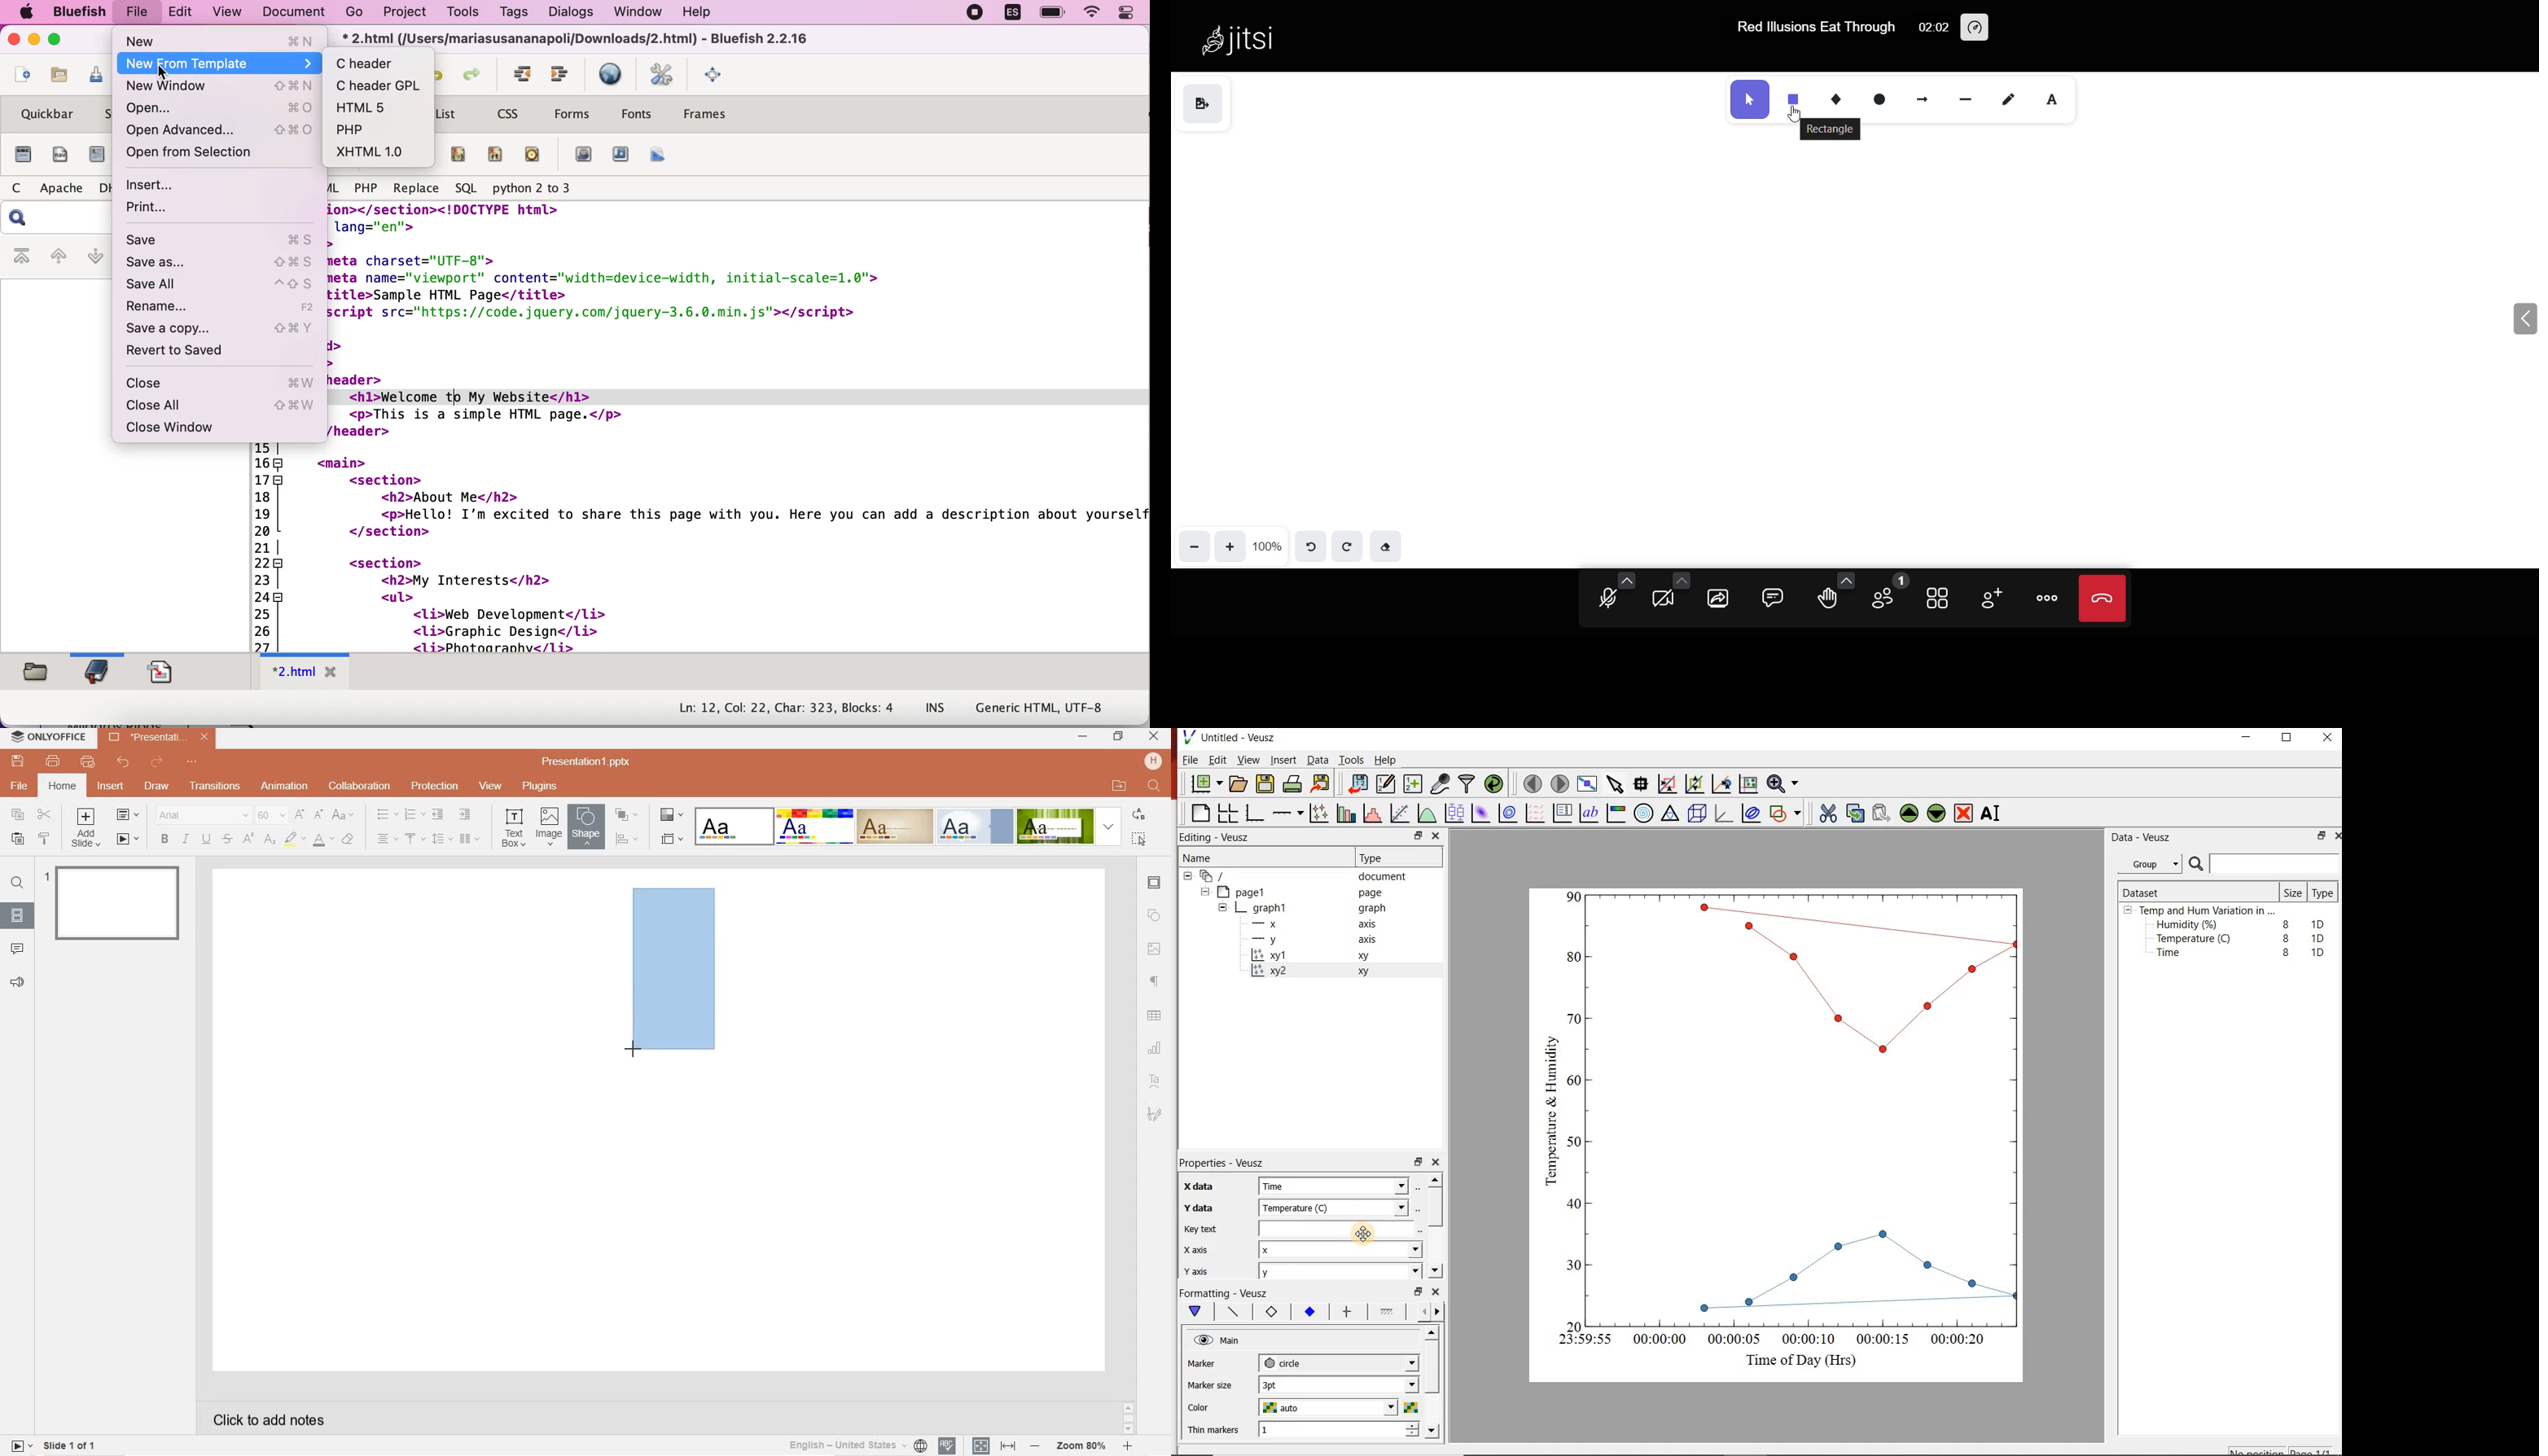 The height and width of the screenshot is (1456, 2548). Describe the element at coordinates (434, 787) in the screenshot. I see `protection` at that location.